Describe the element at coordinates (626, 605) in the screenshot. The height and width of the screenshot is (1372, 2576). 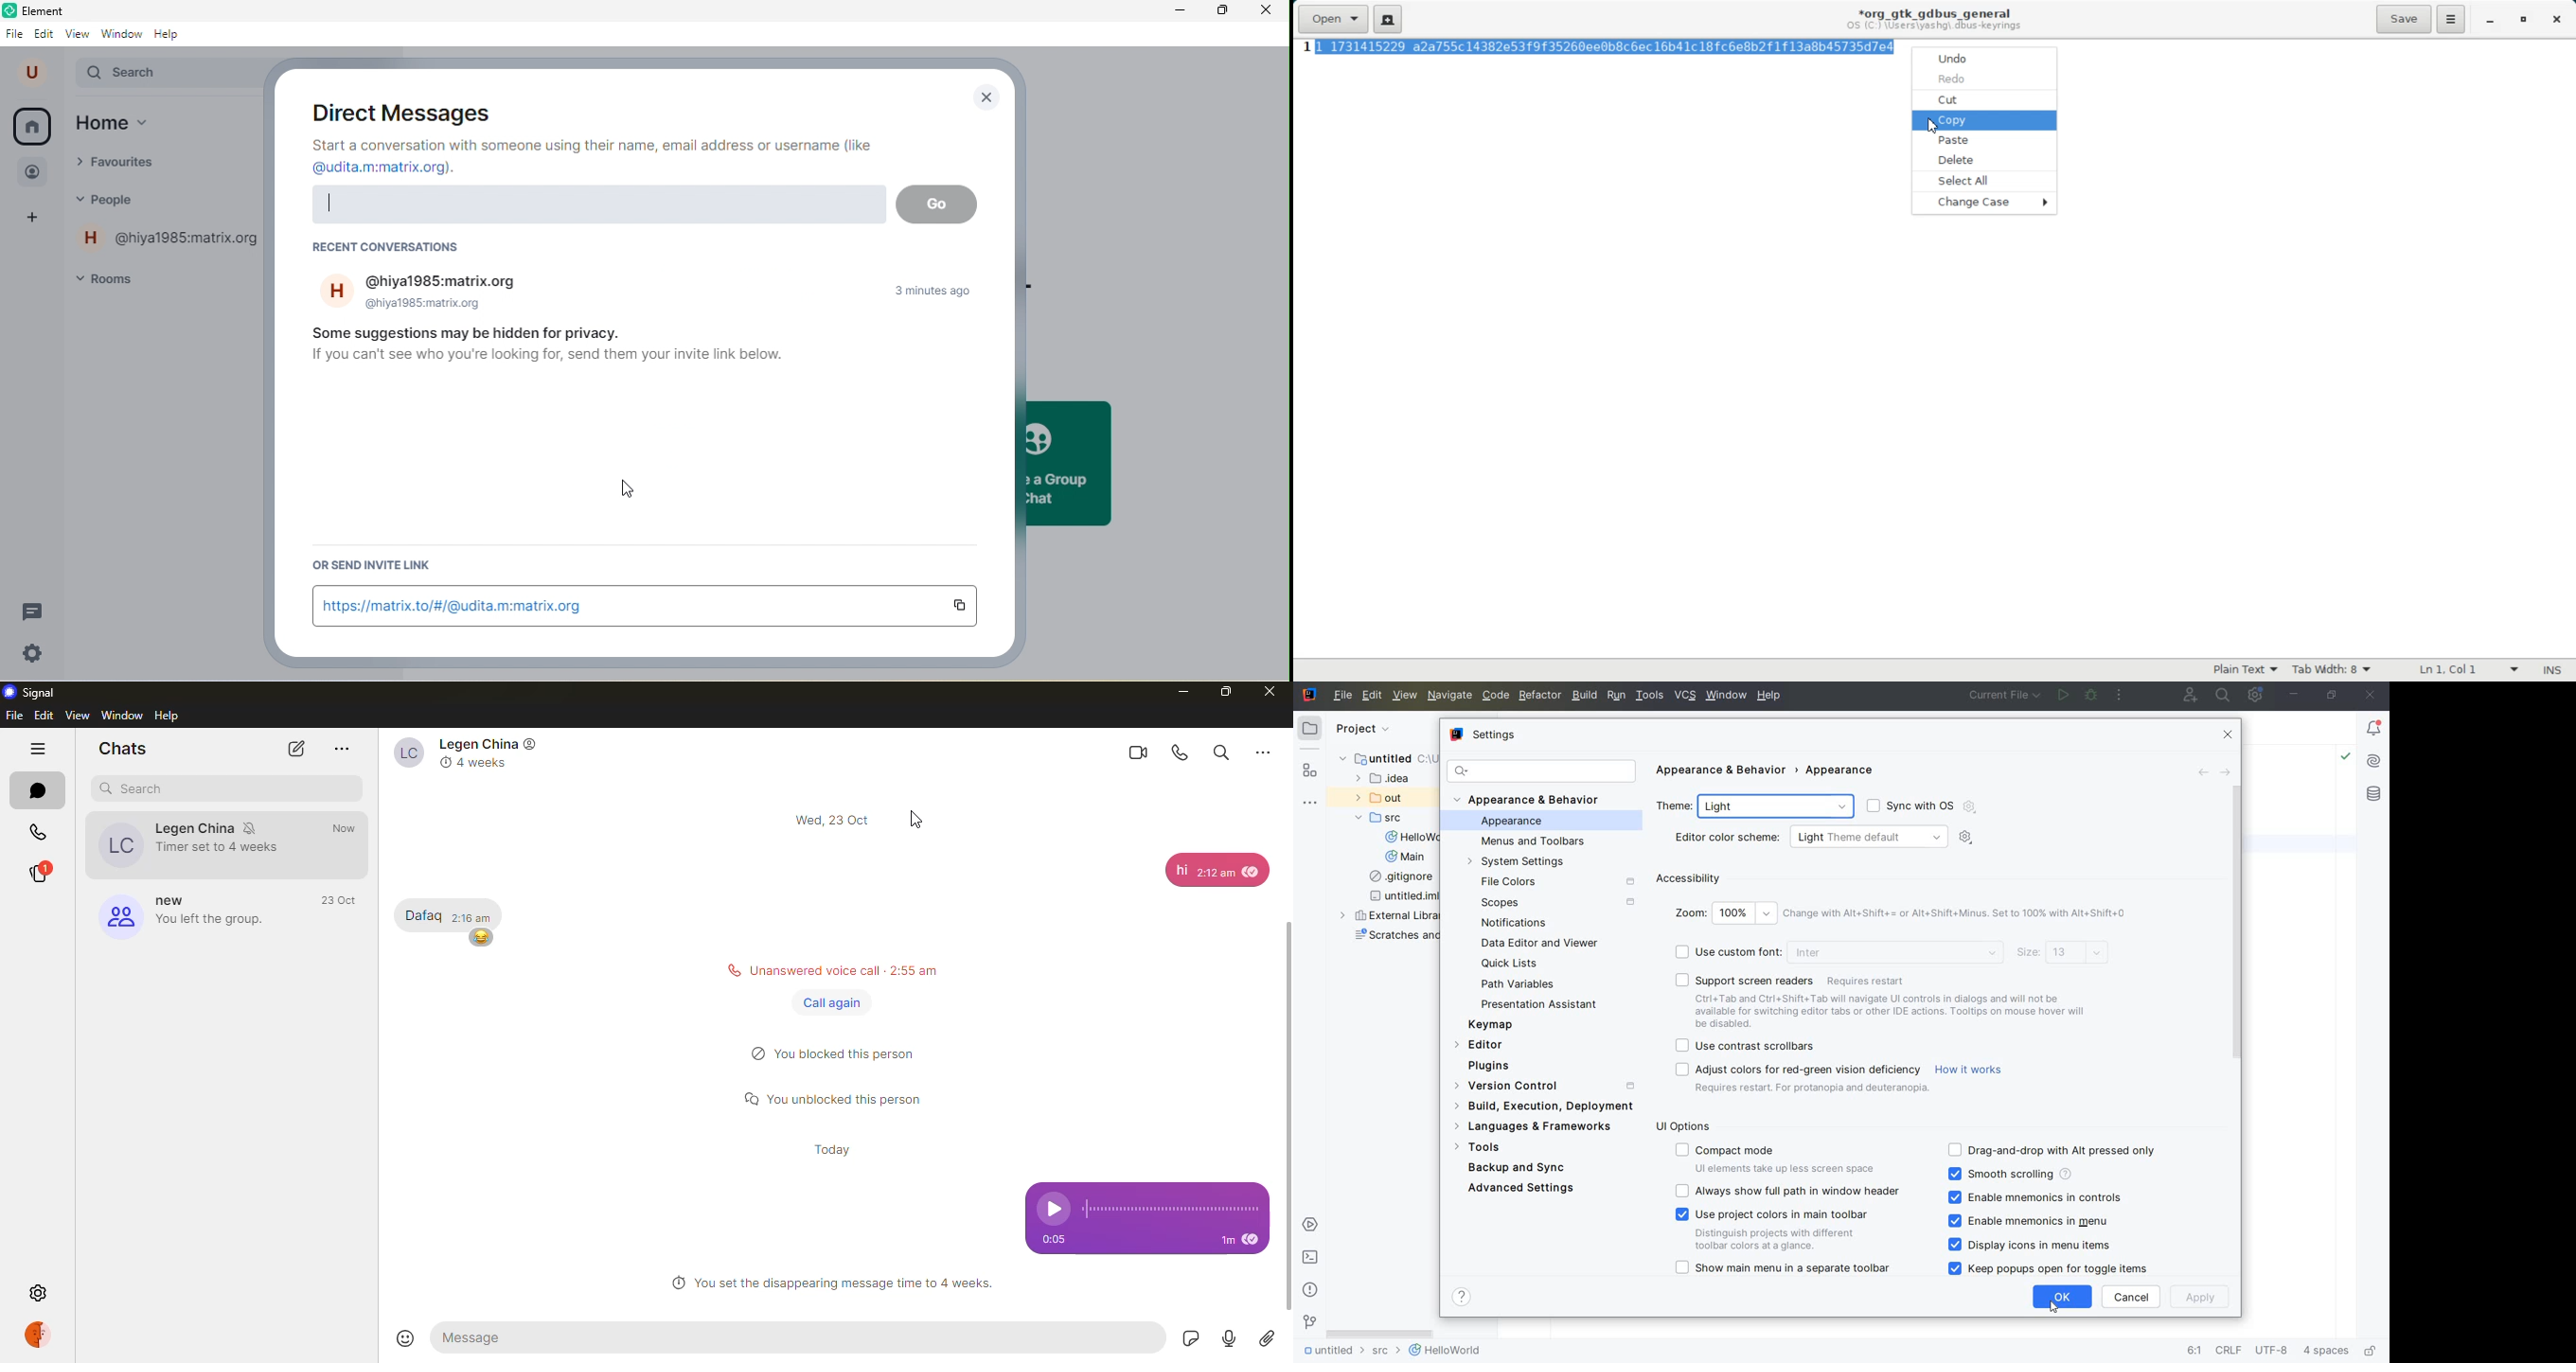
I see `https://matrix.to/#/@udita.m:matrix.org` at that location.